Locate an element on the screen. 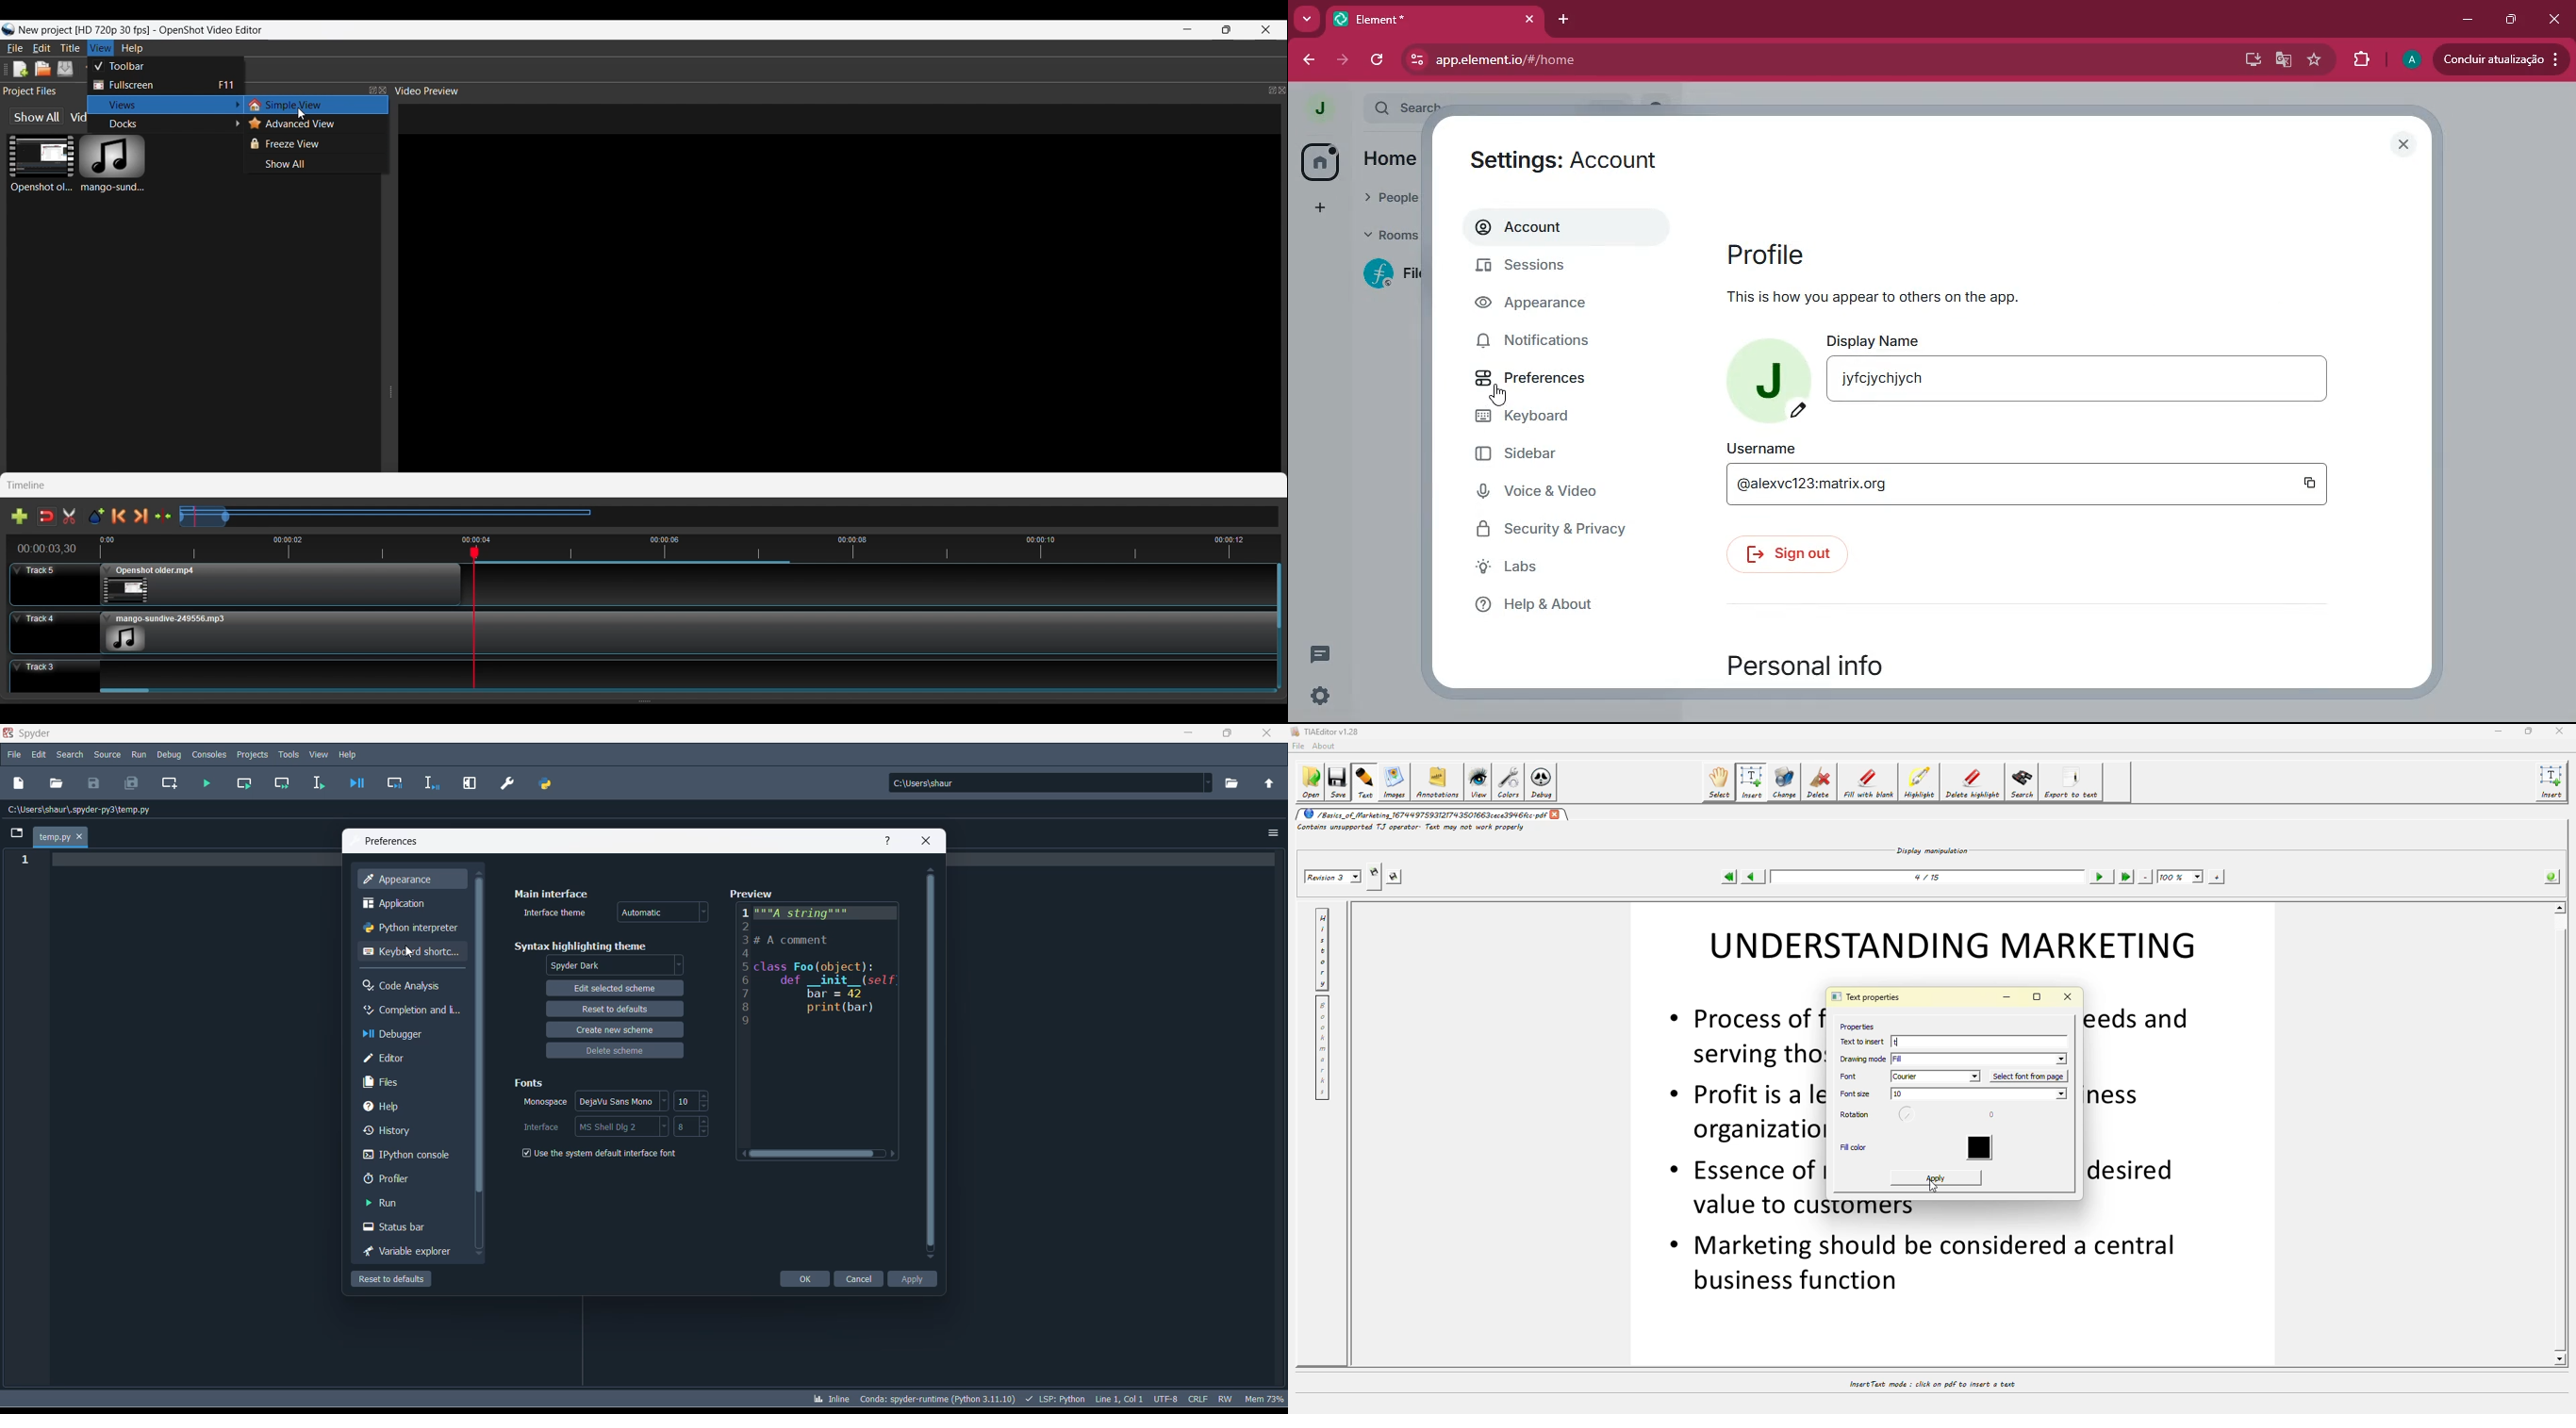 The width and height of the screenshot is (2576, 1428). security is located at coordinates (1559, 532).